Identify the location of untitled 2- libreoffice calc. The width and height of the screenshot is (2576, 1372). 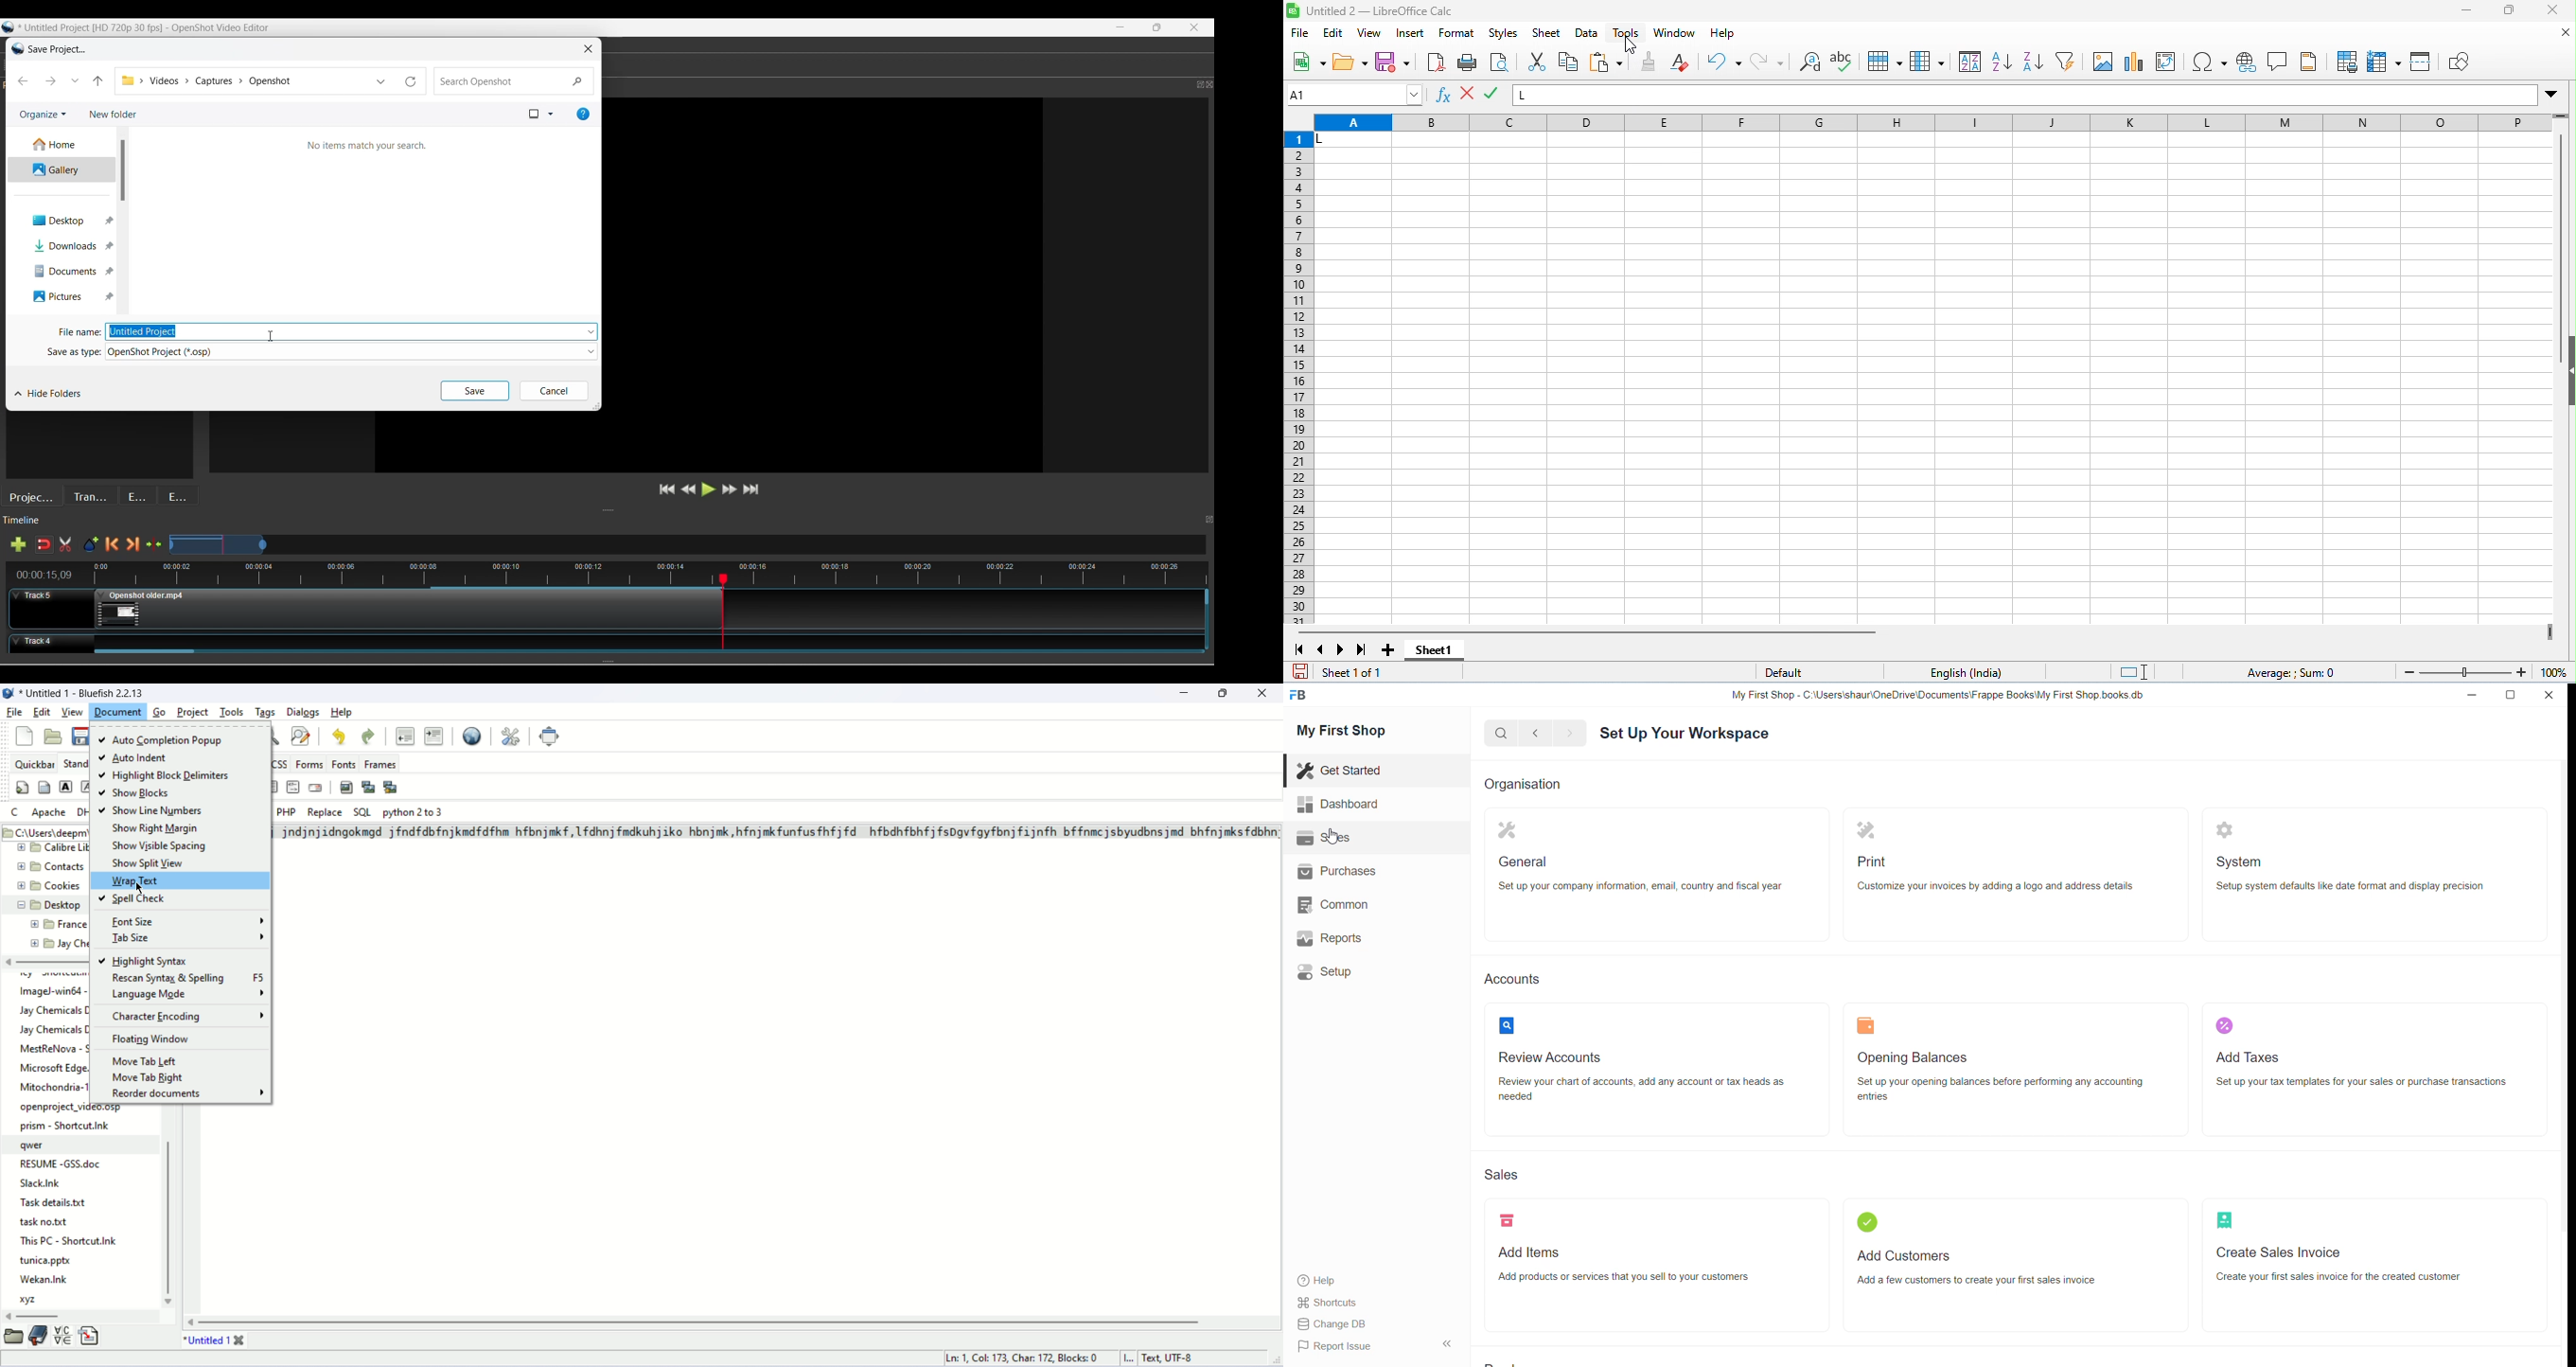
(1372, 10).